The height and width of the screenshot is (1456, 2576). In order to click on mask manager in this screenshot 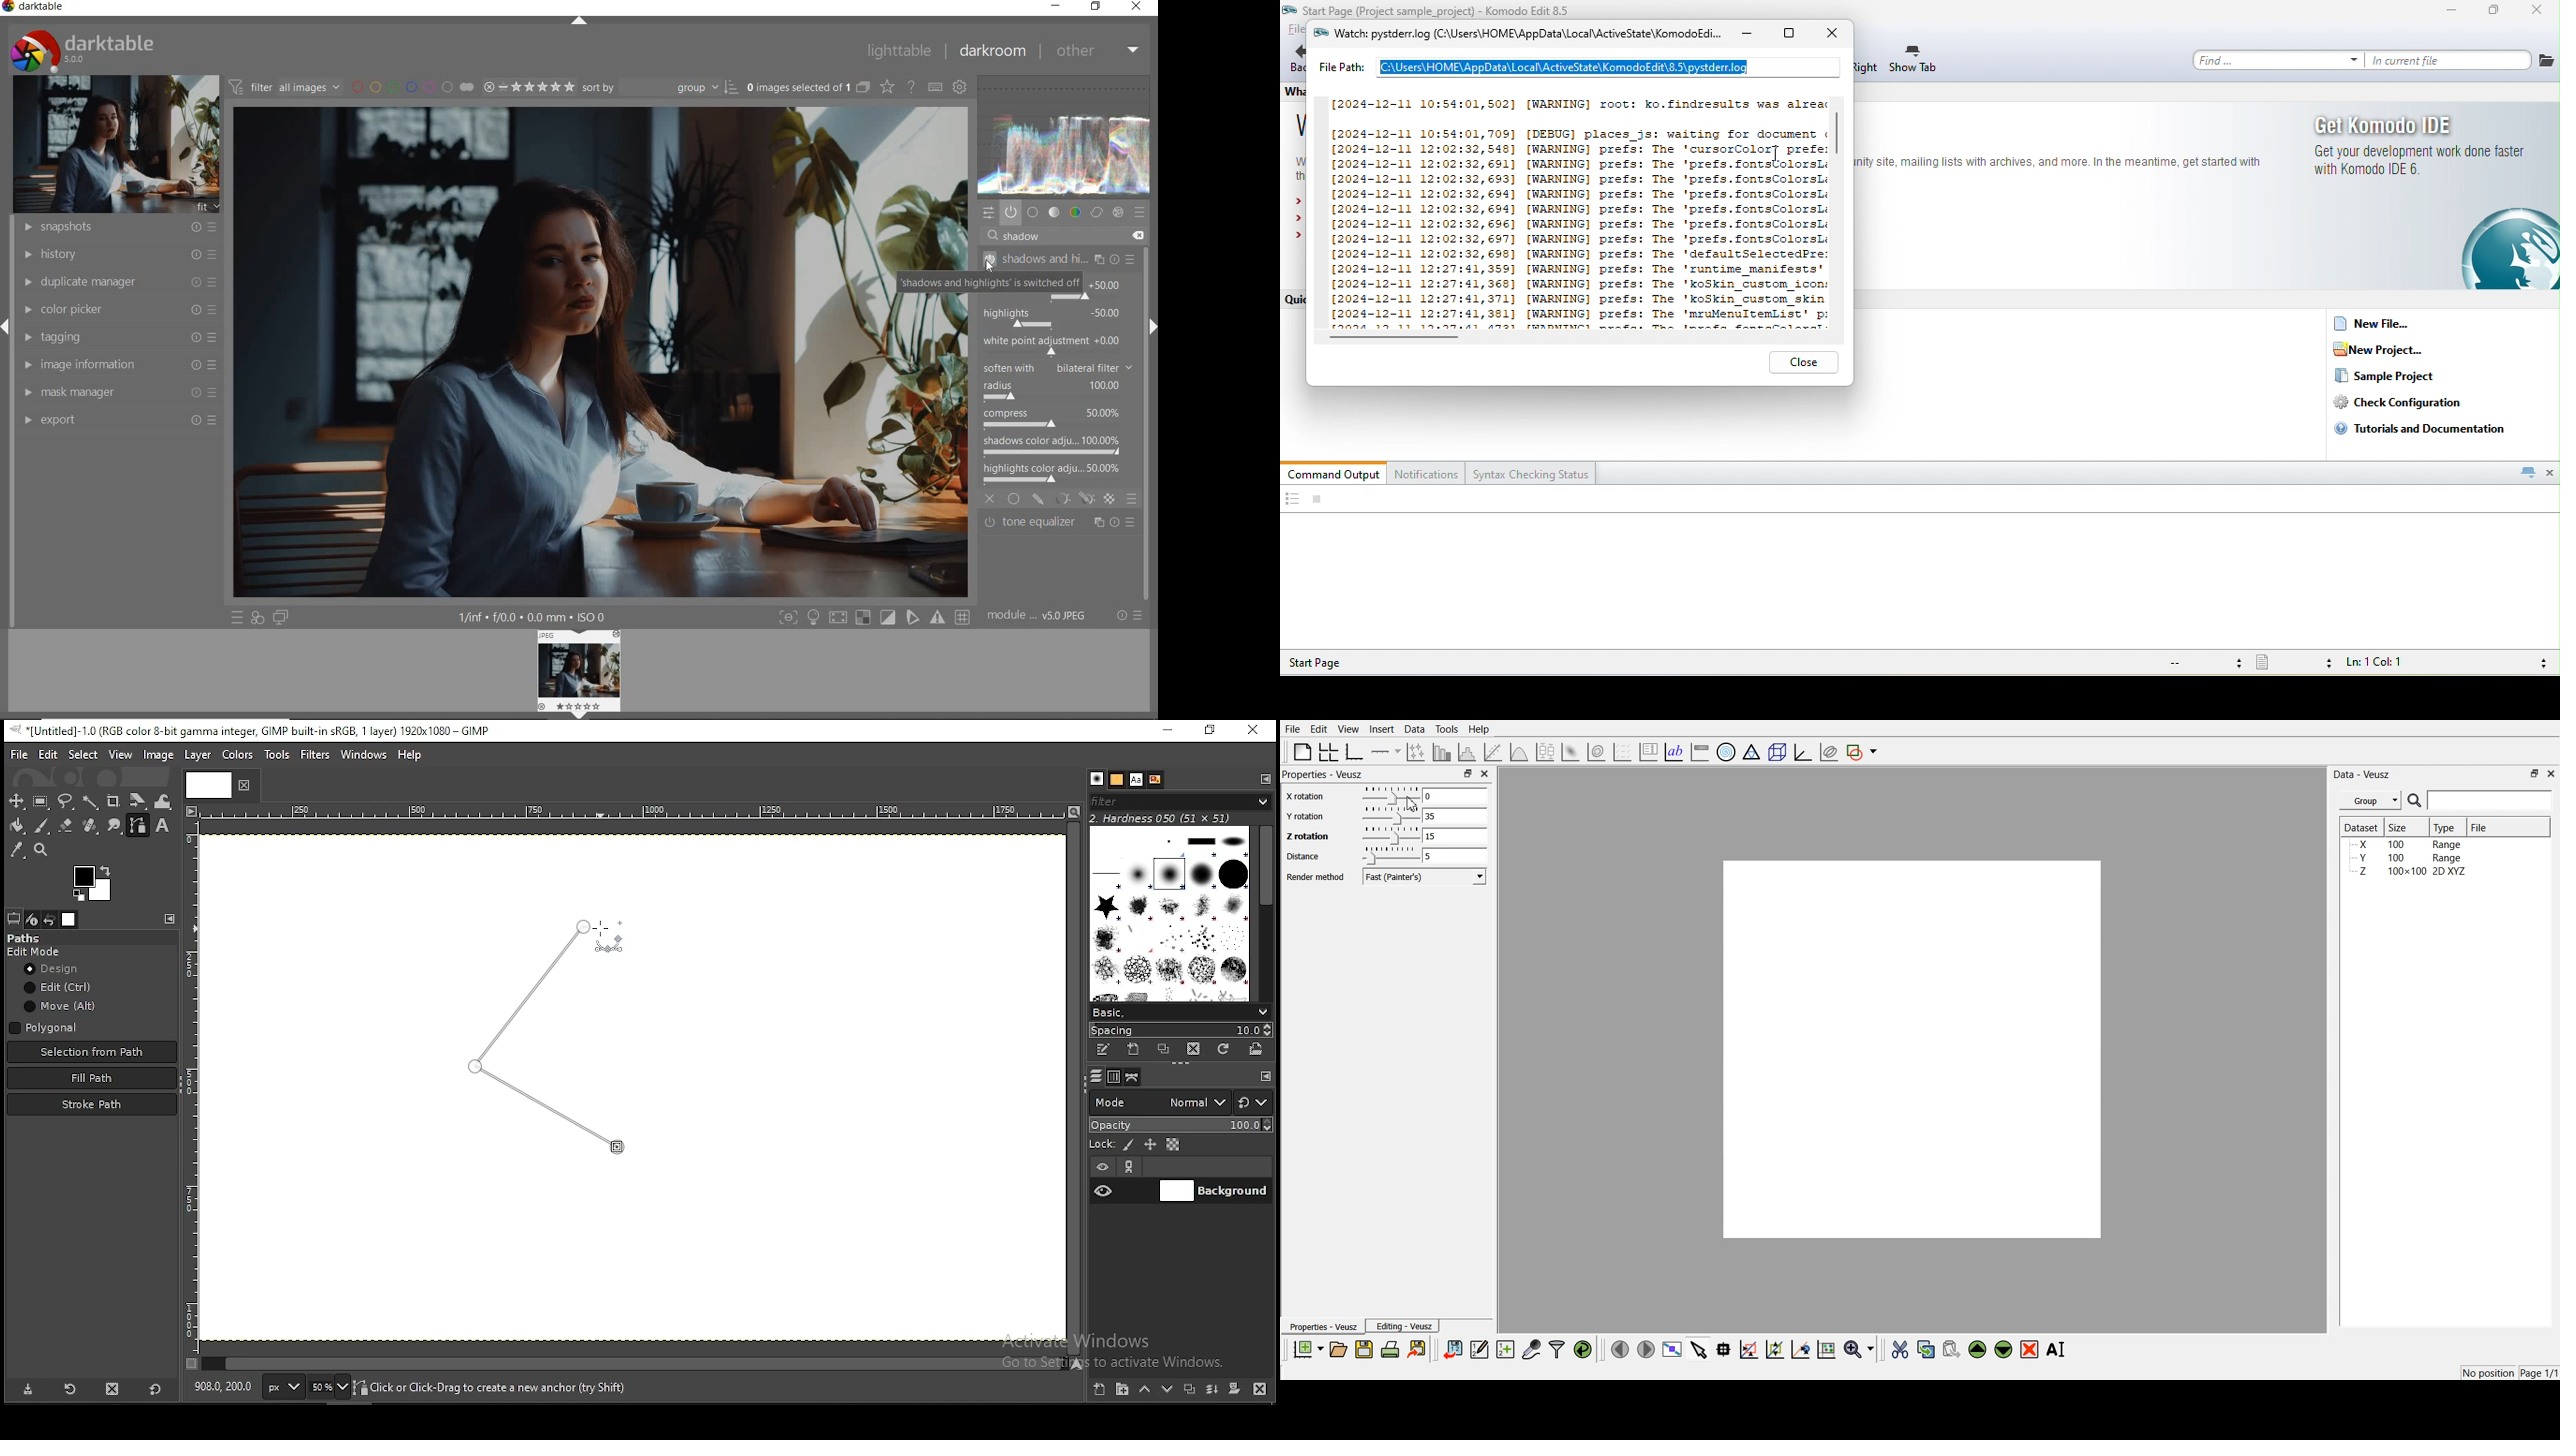, I will do `click(119, 394)`.